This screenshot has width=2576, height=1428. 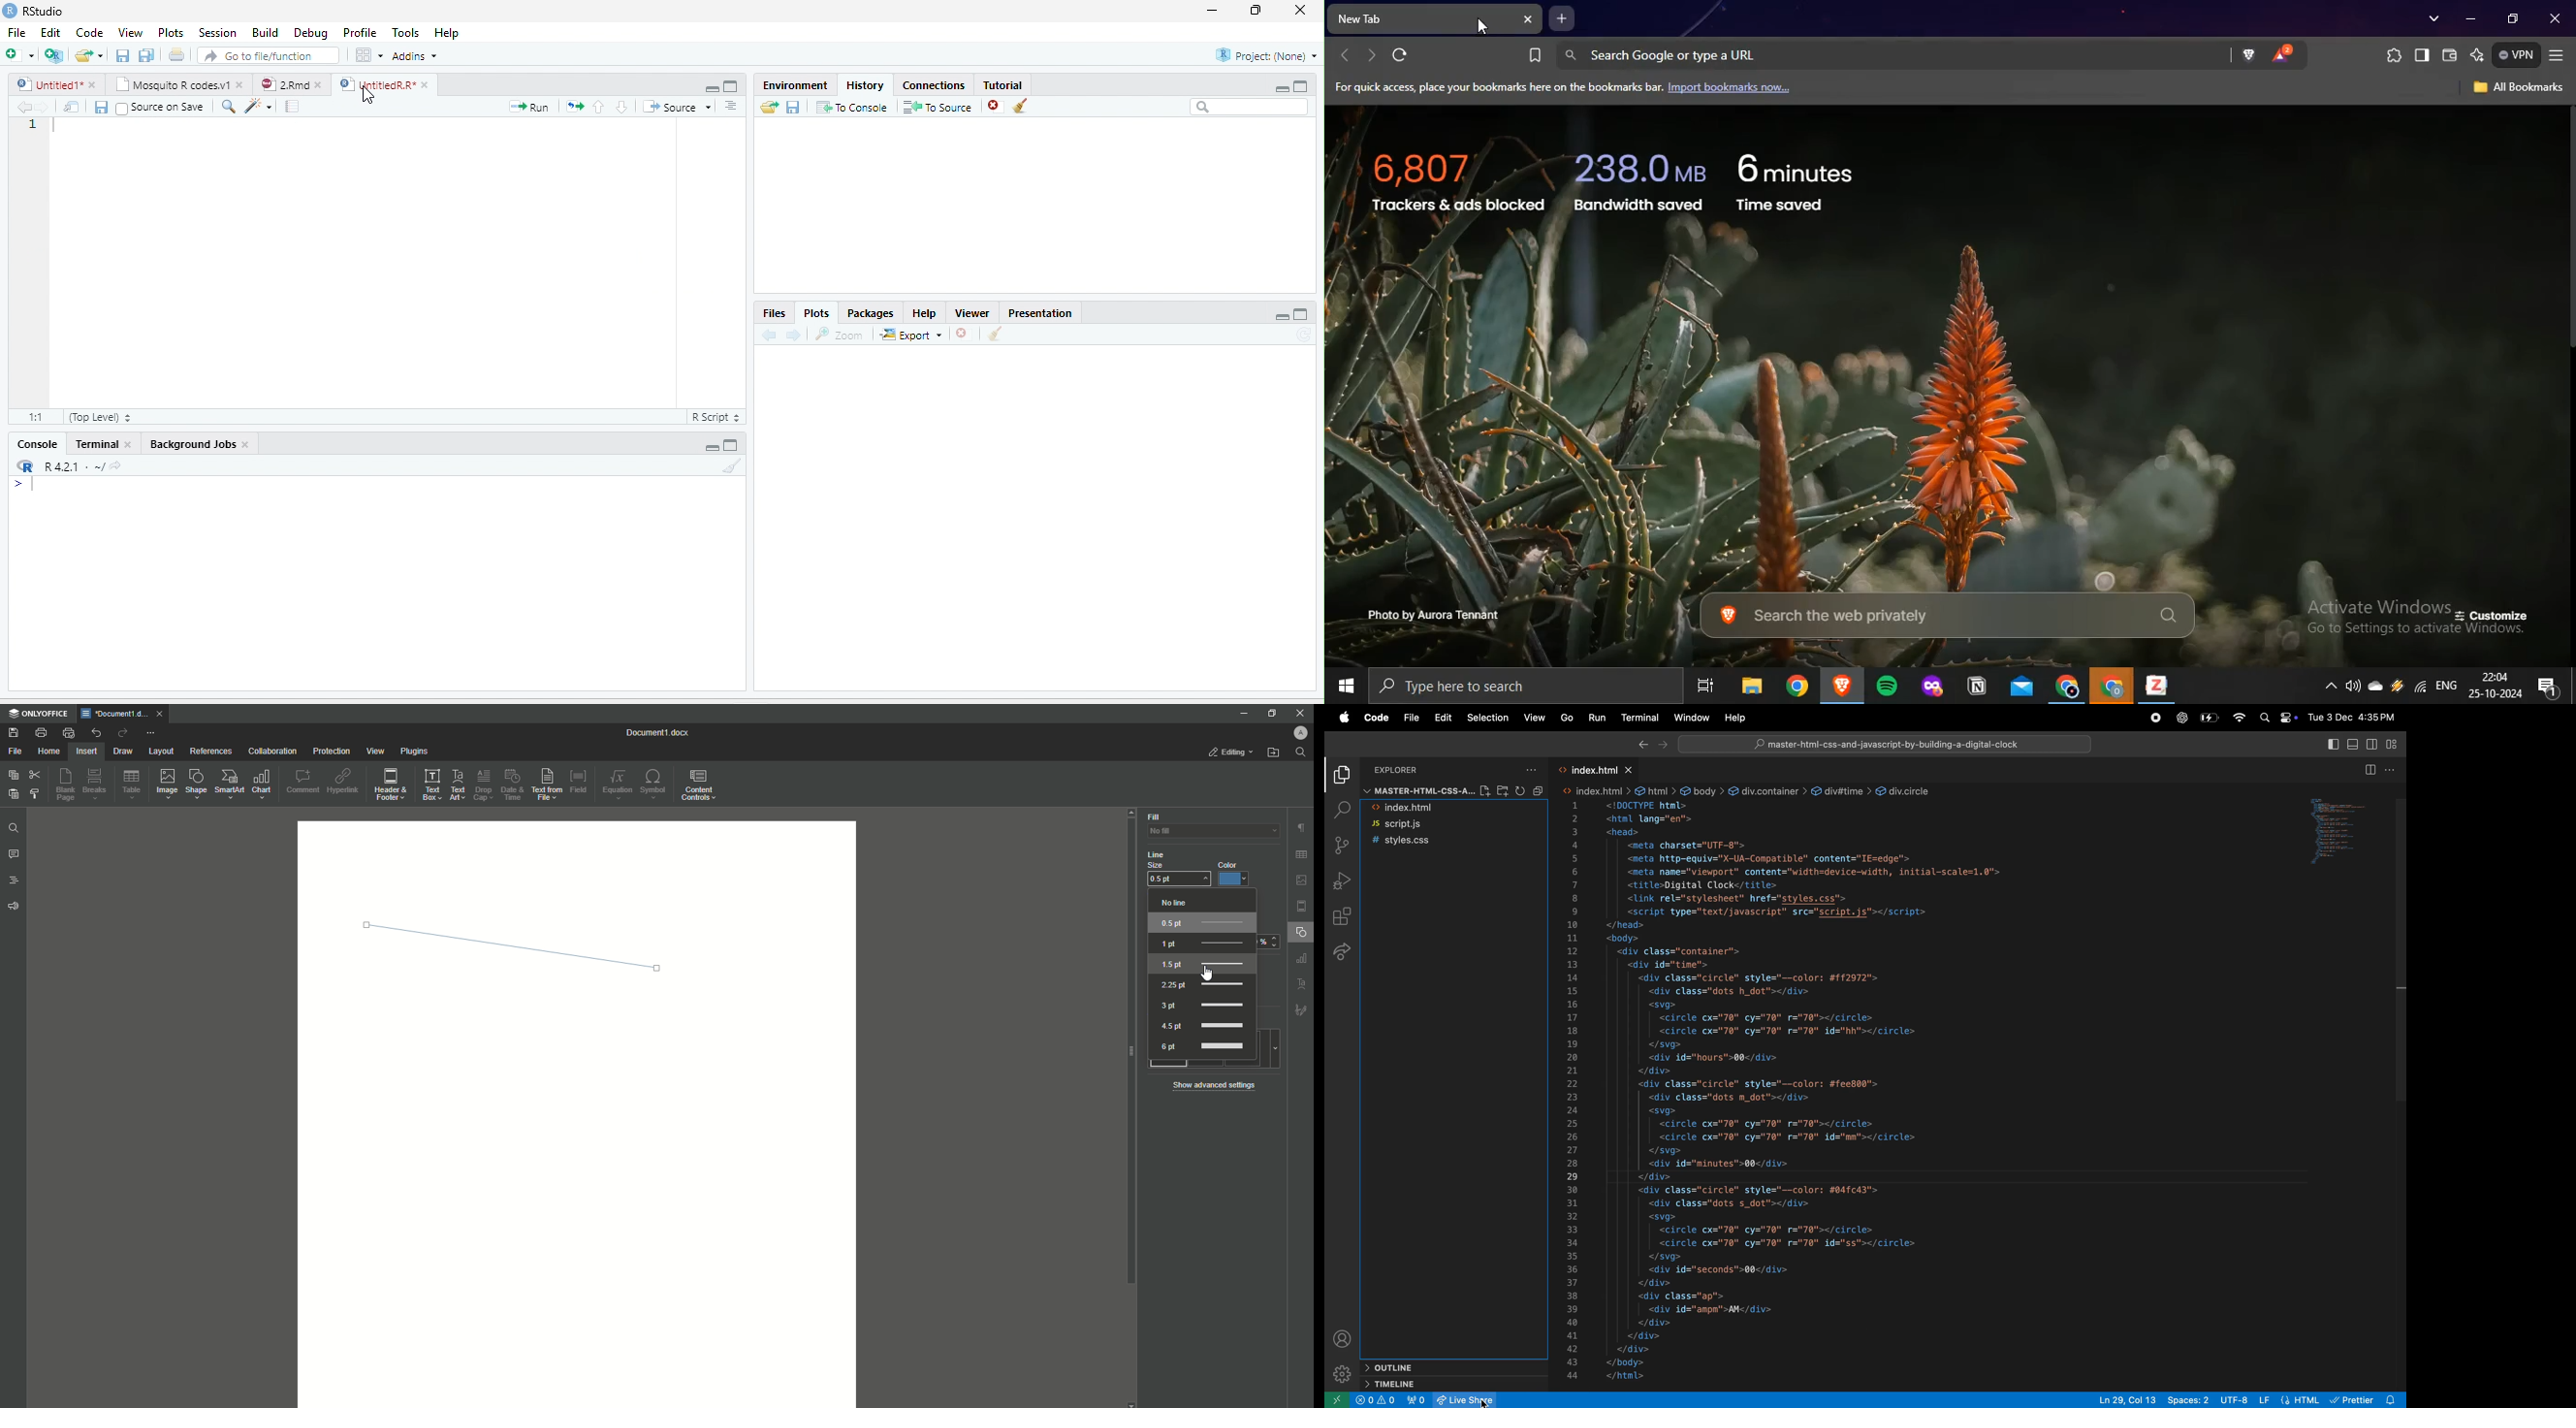 I want to click on Load history from an existing file, so click(x=769, y=107).